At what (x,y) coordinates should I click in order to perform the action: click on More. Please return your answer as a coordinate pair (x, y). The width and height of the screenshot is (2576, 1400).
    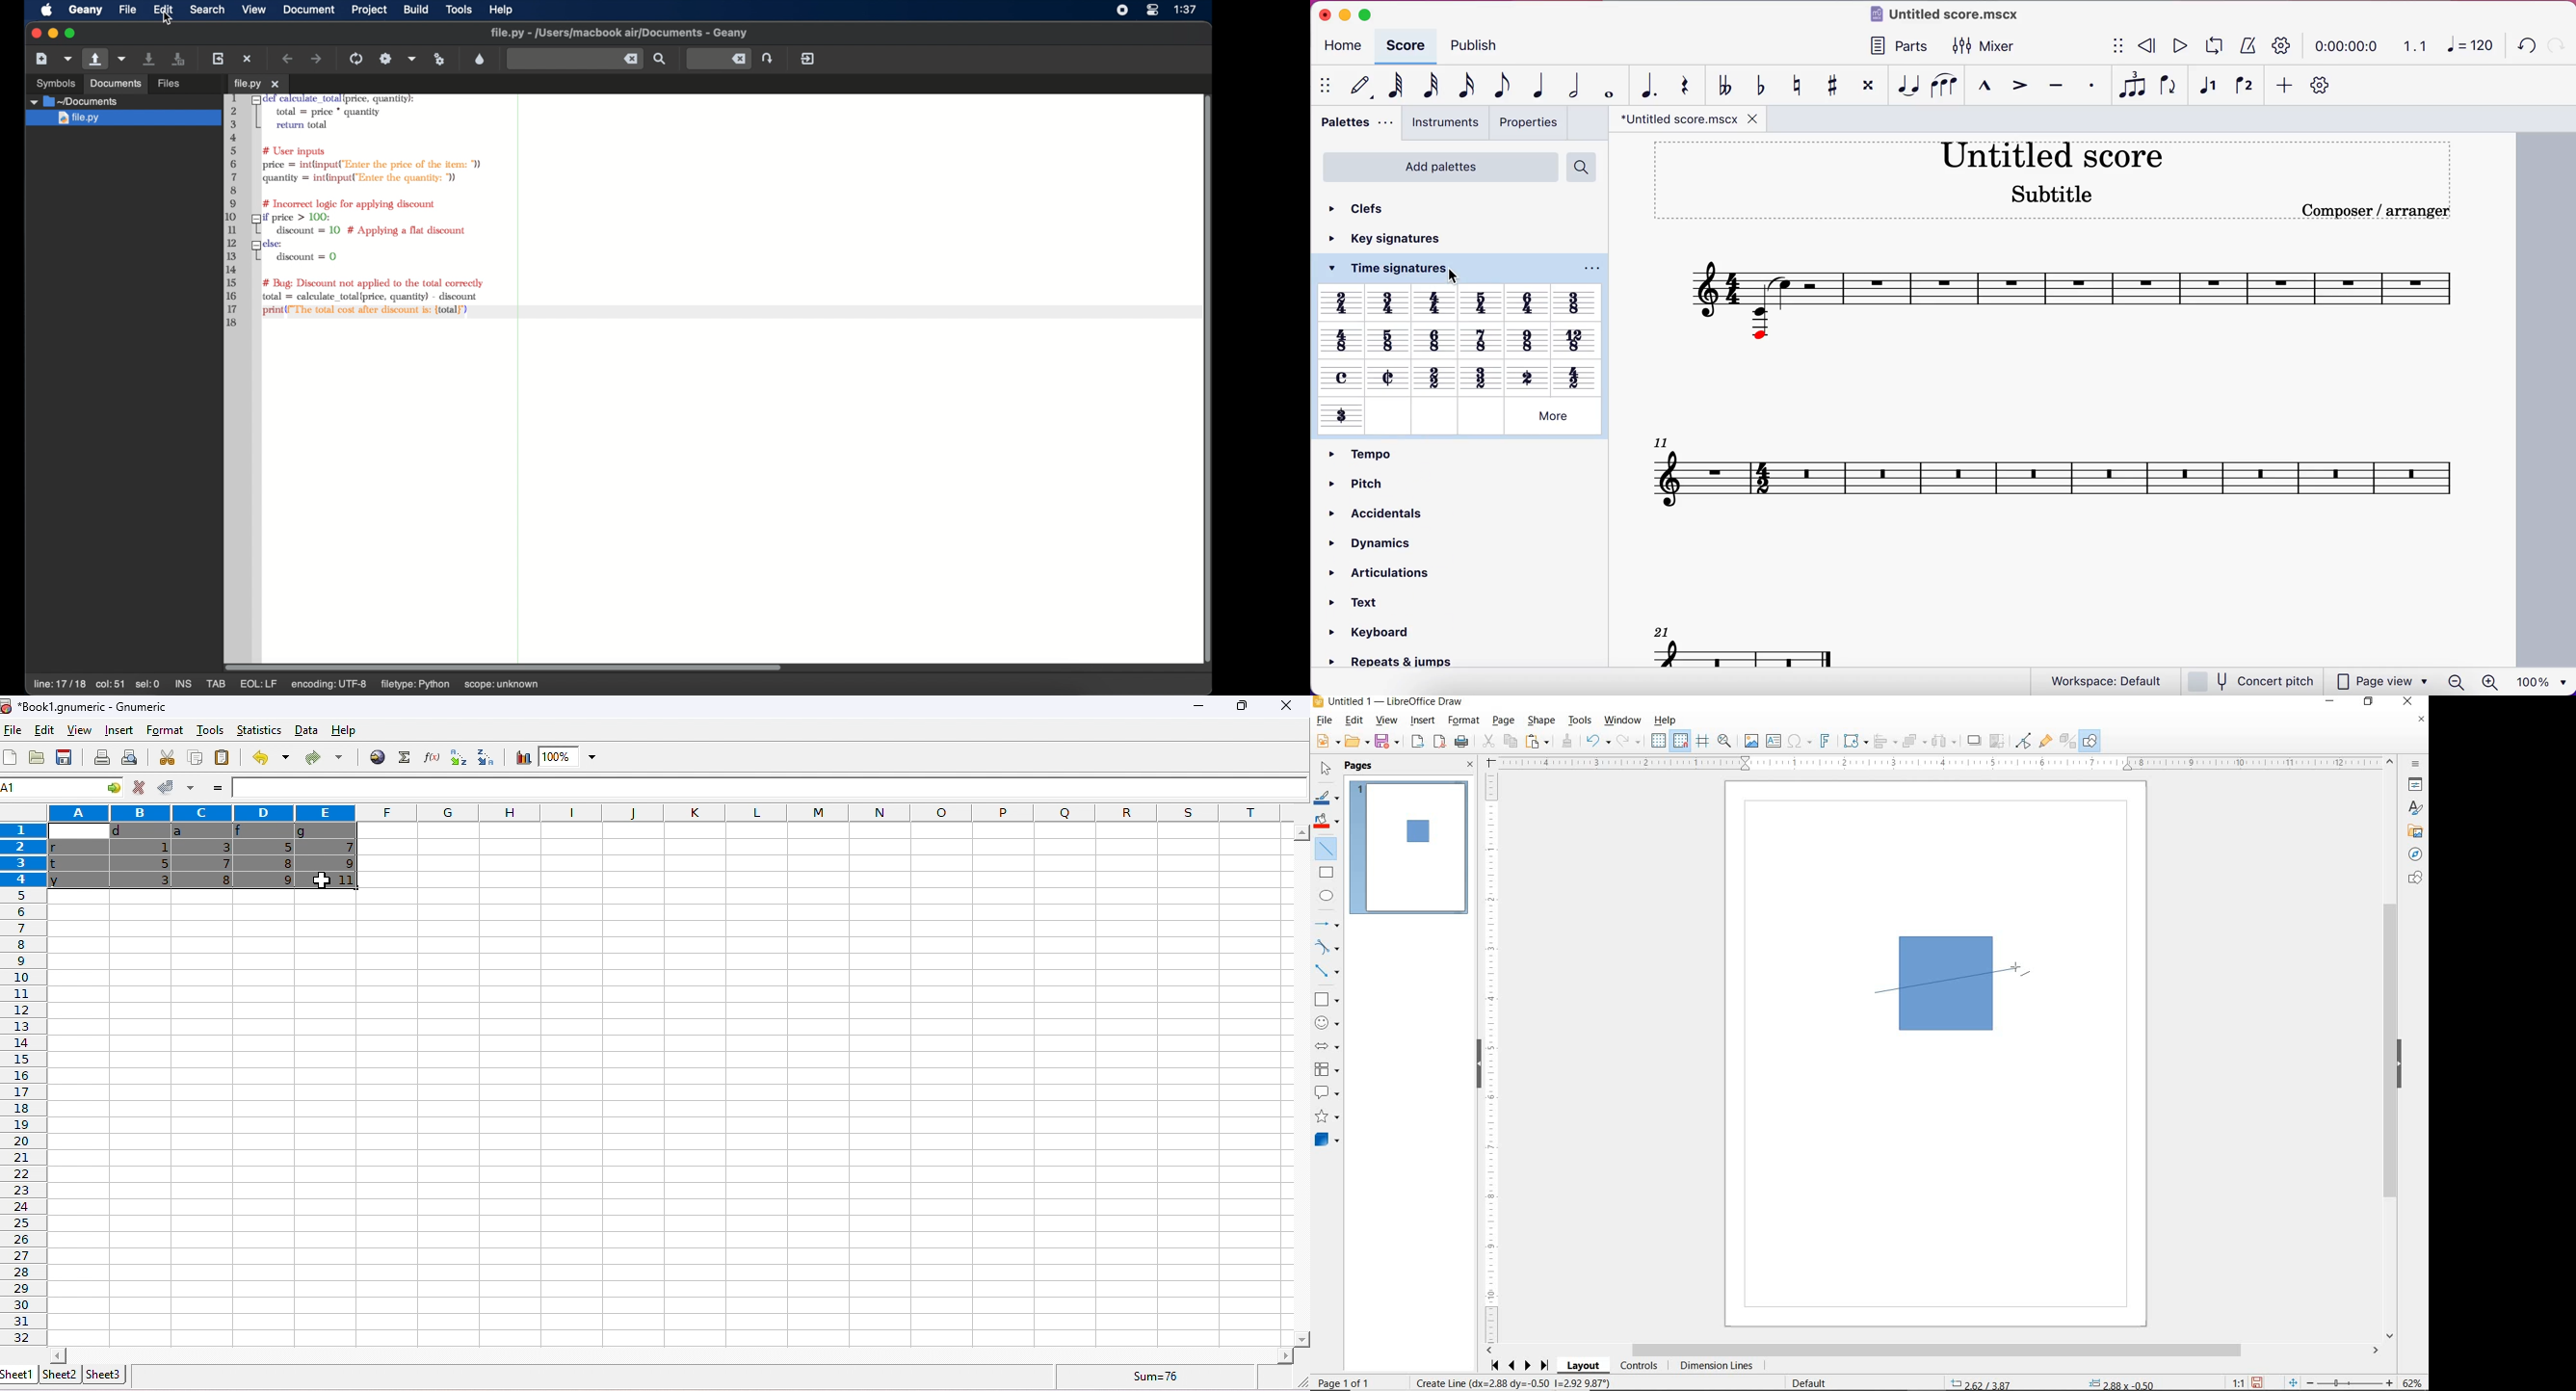
    Looking at the image, I should click on (1553, 418).